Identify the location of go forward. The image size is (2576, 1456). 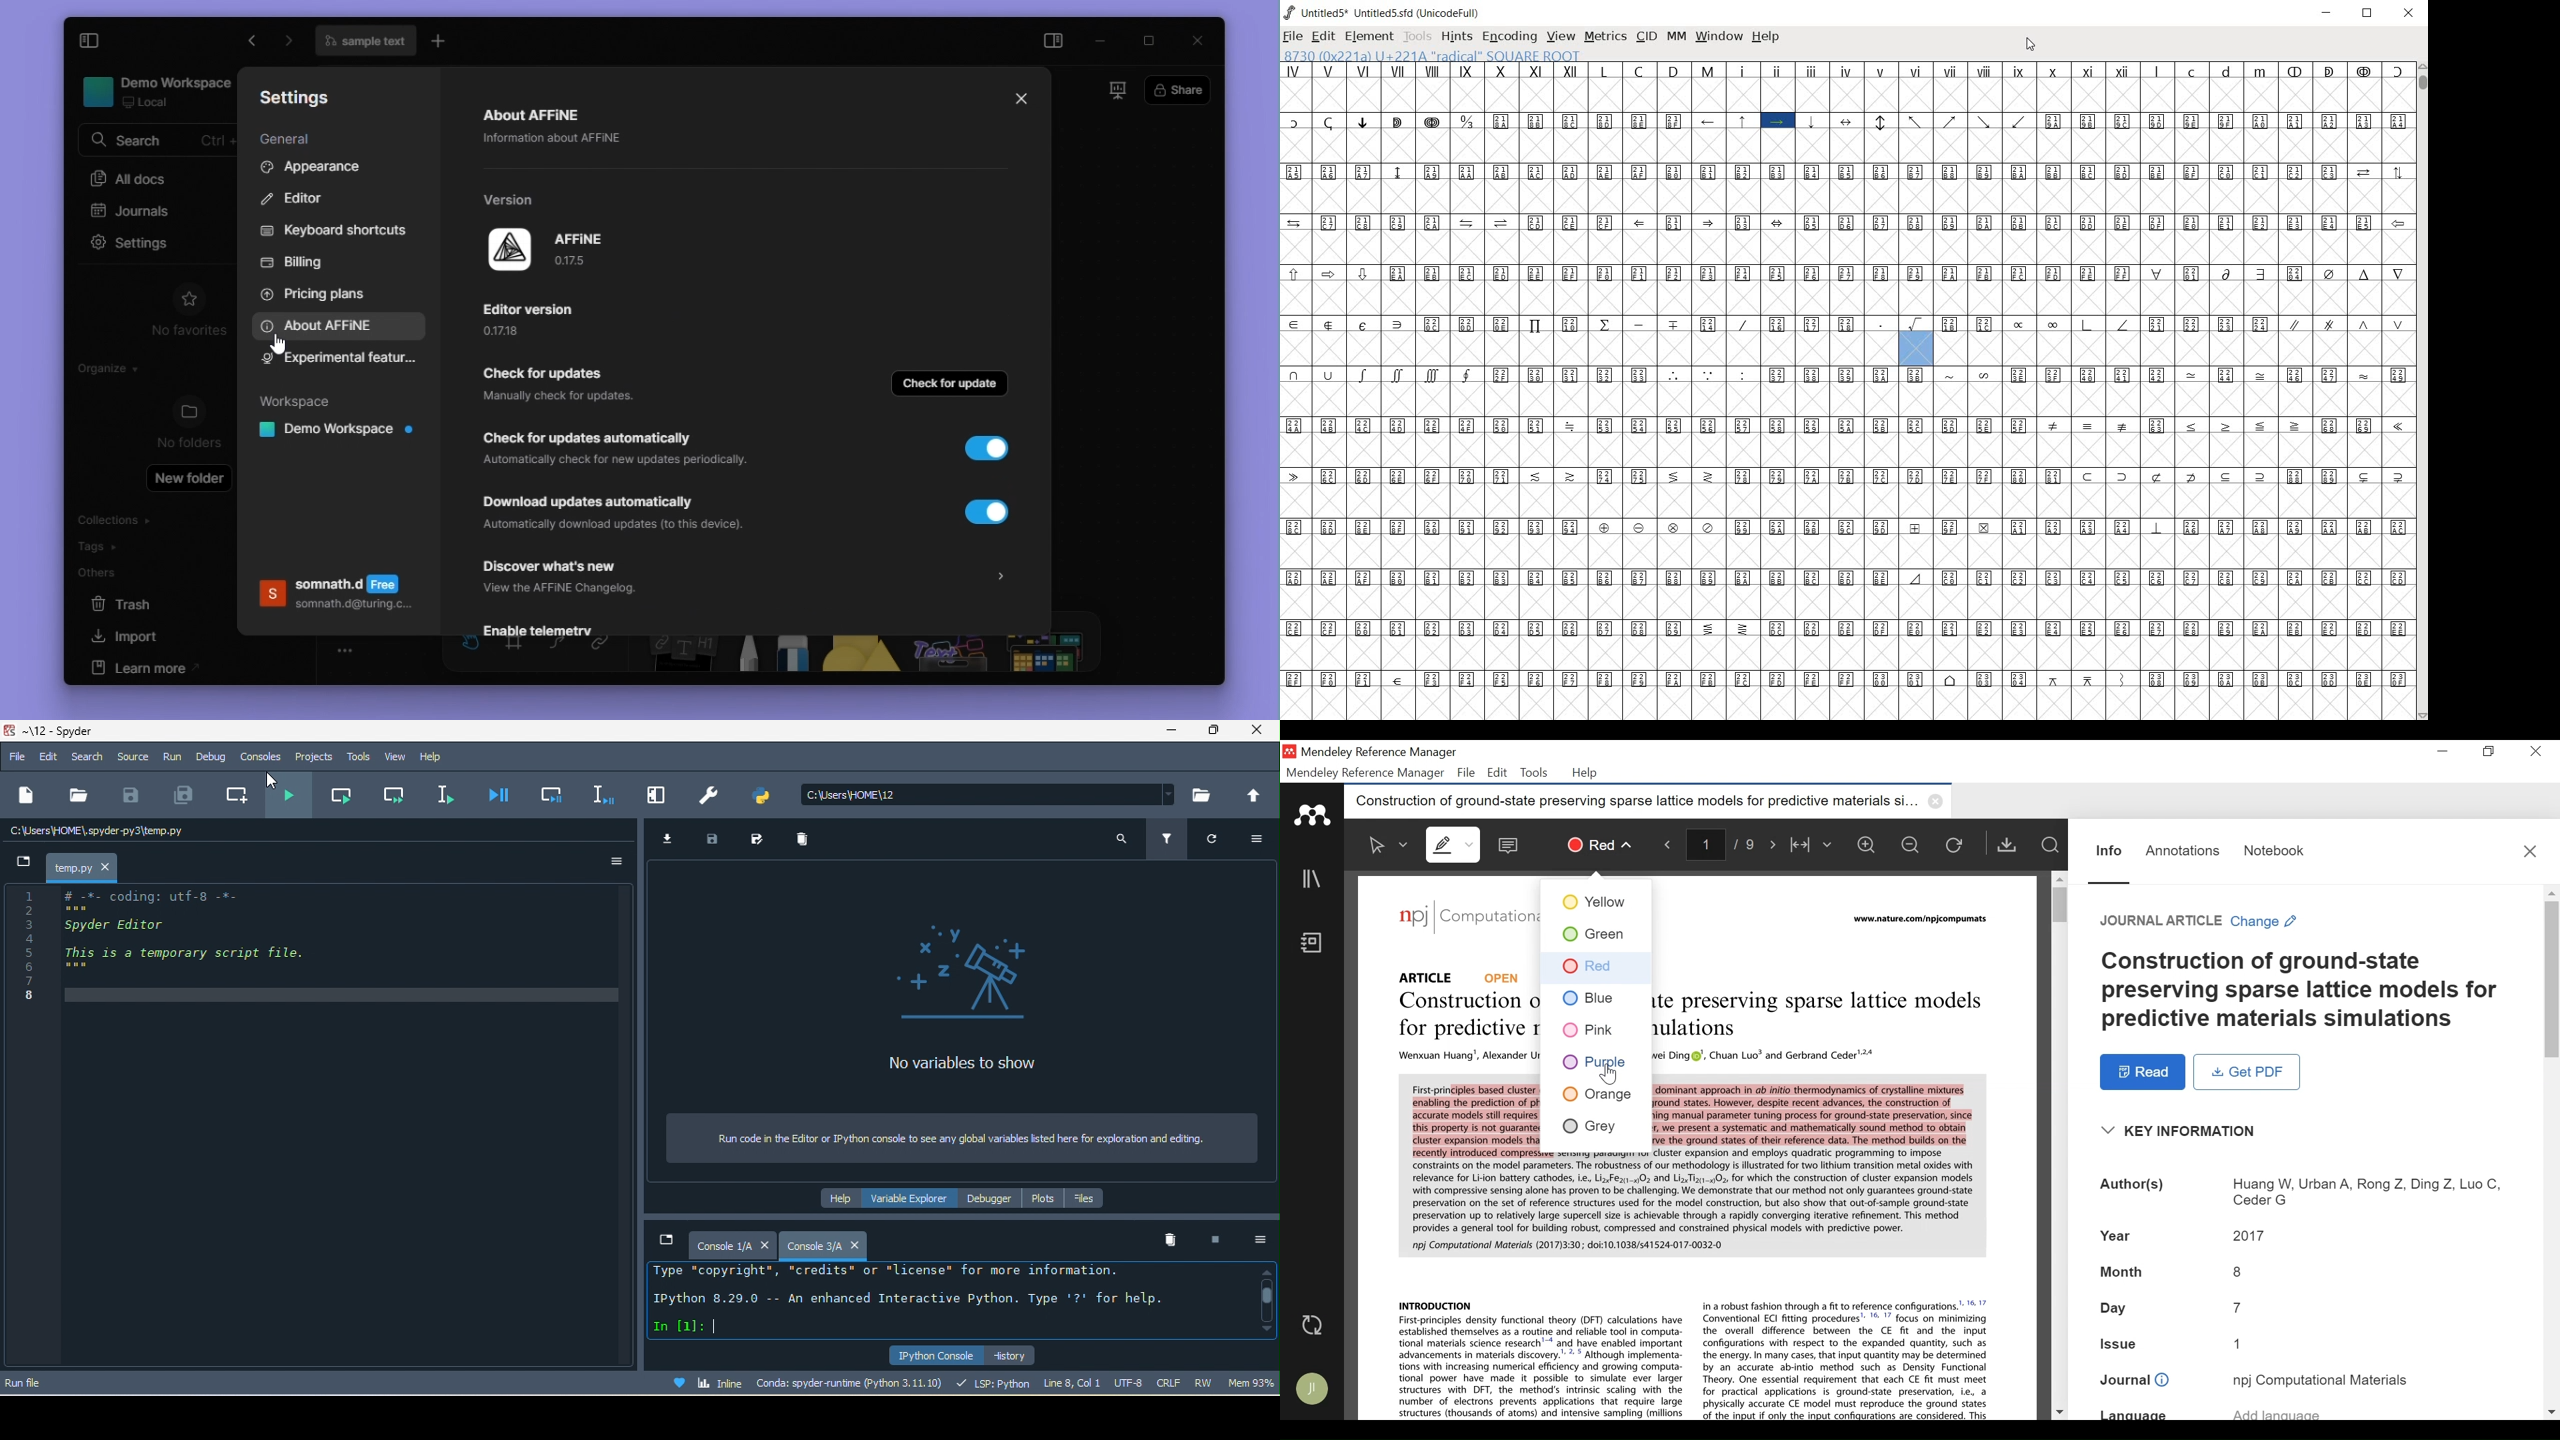
(254, 42).